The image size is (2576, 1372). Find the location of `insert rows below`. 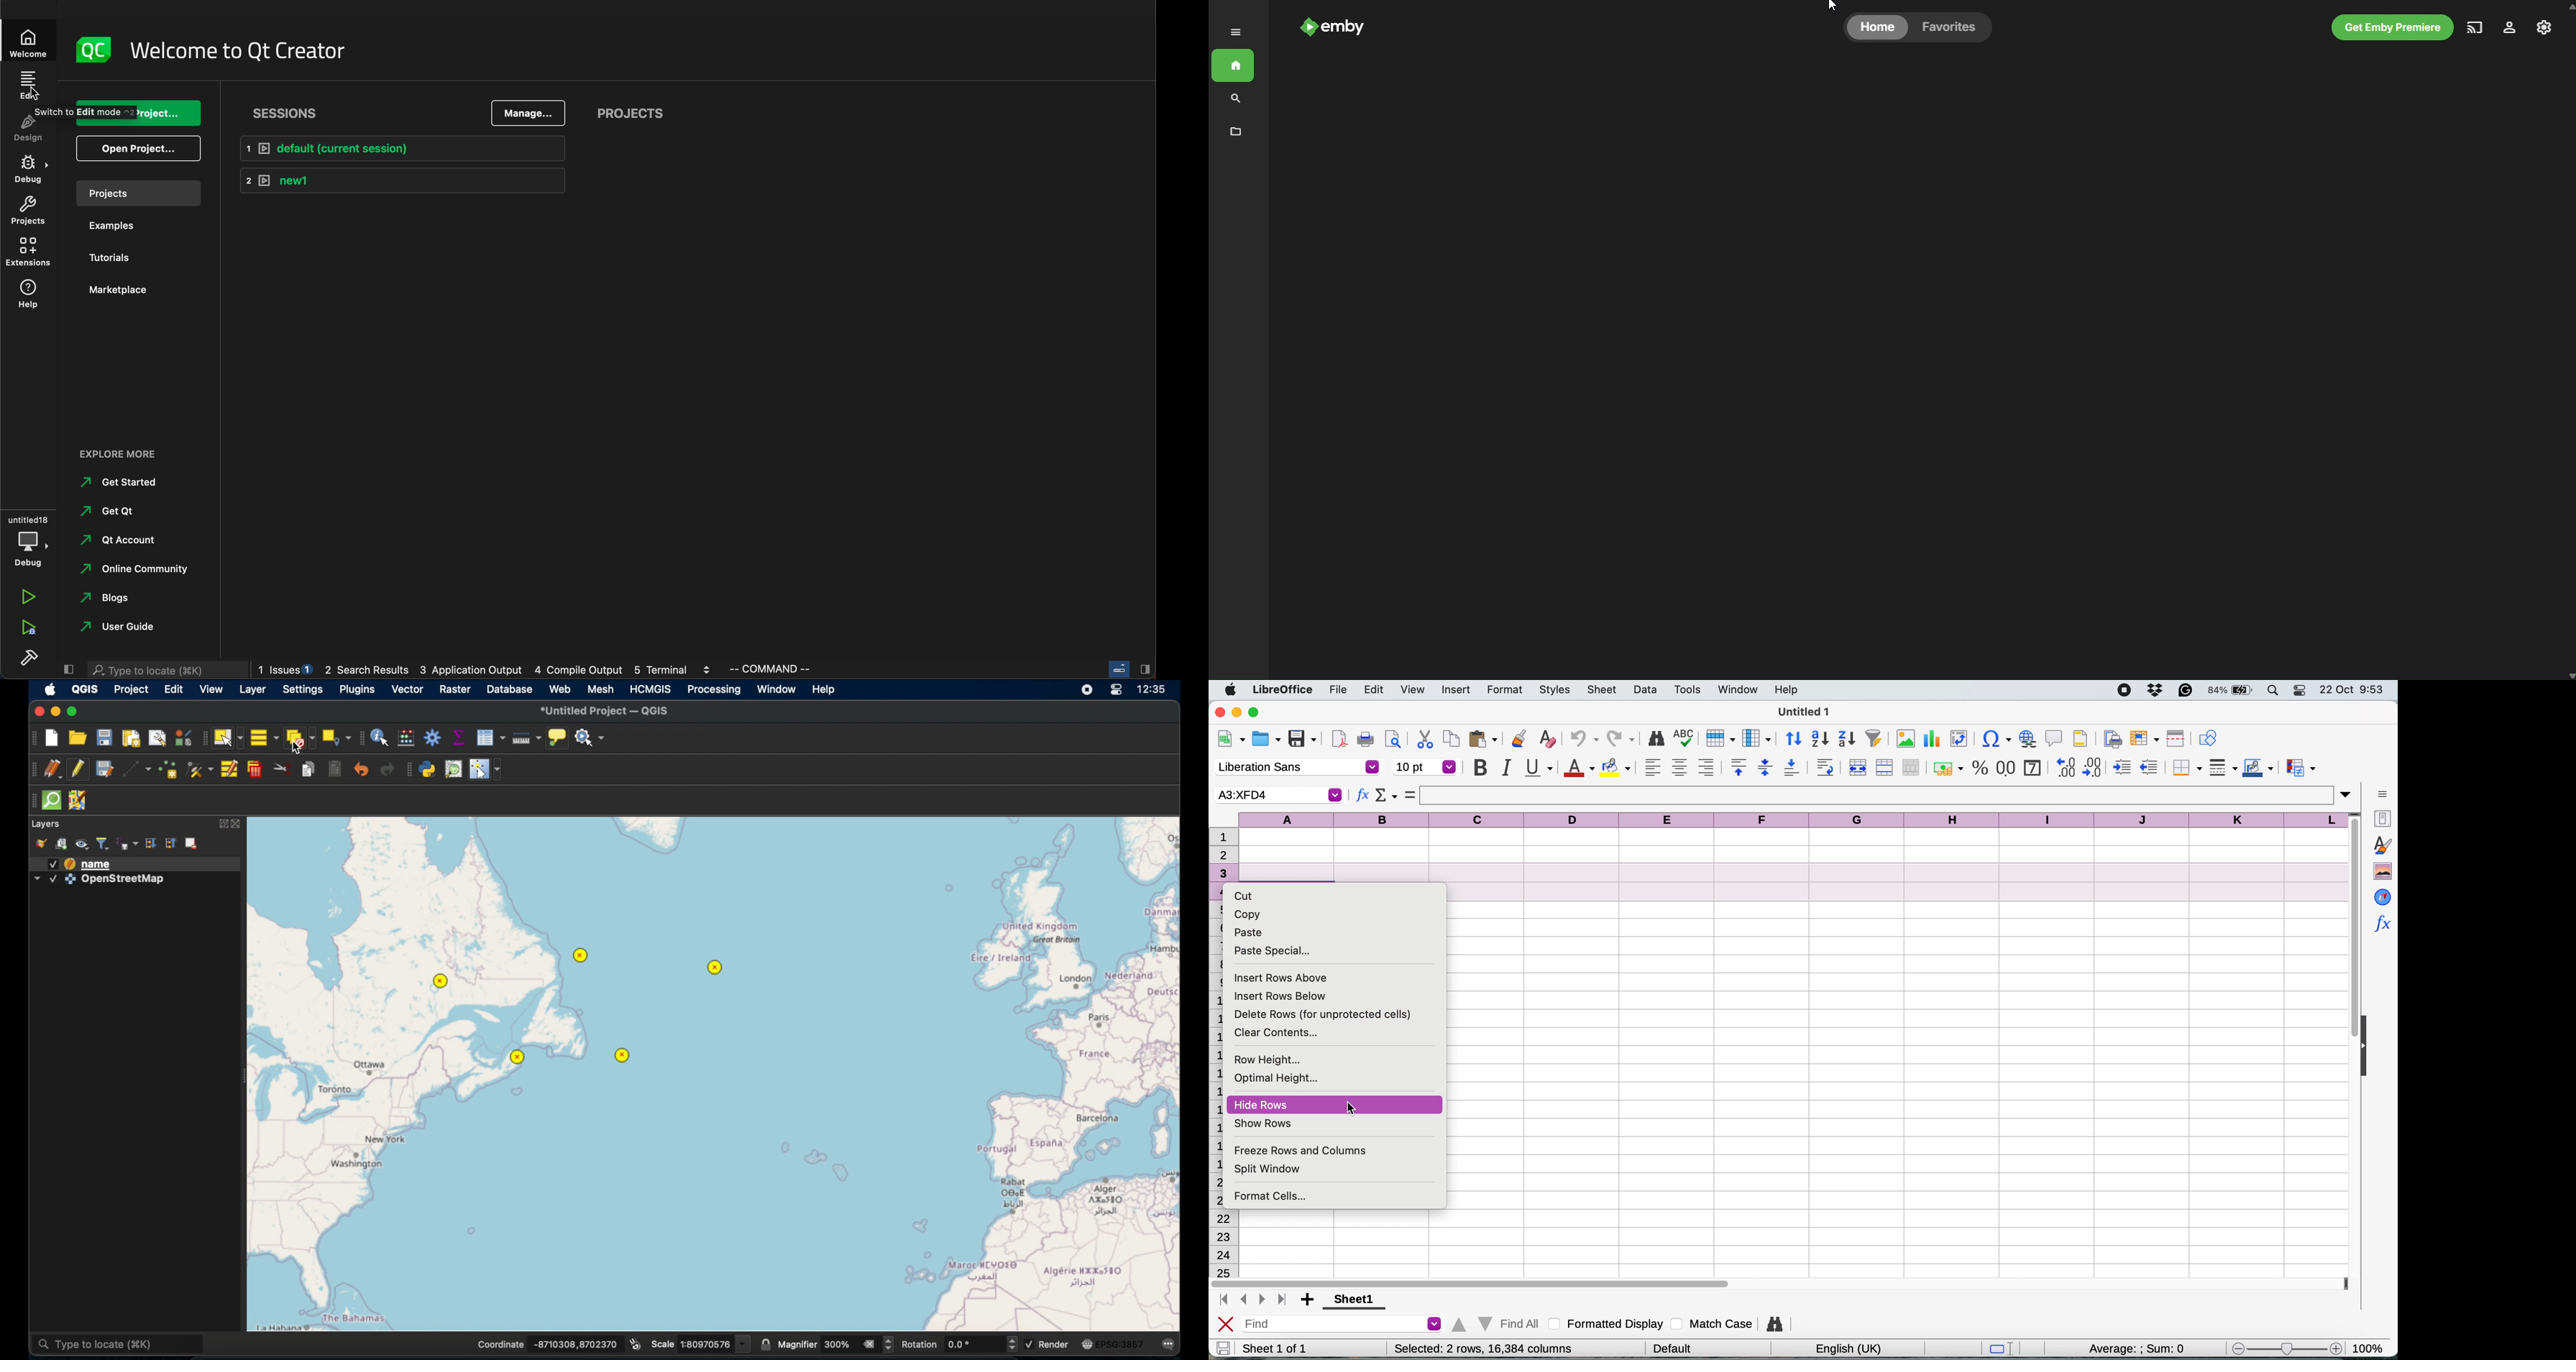

insert rows below is located at coordinates (1280, 996).